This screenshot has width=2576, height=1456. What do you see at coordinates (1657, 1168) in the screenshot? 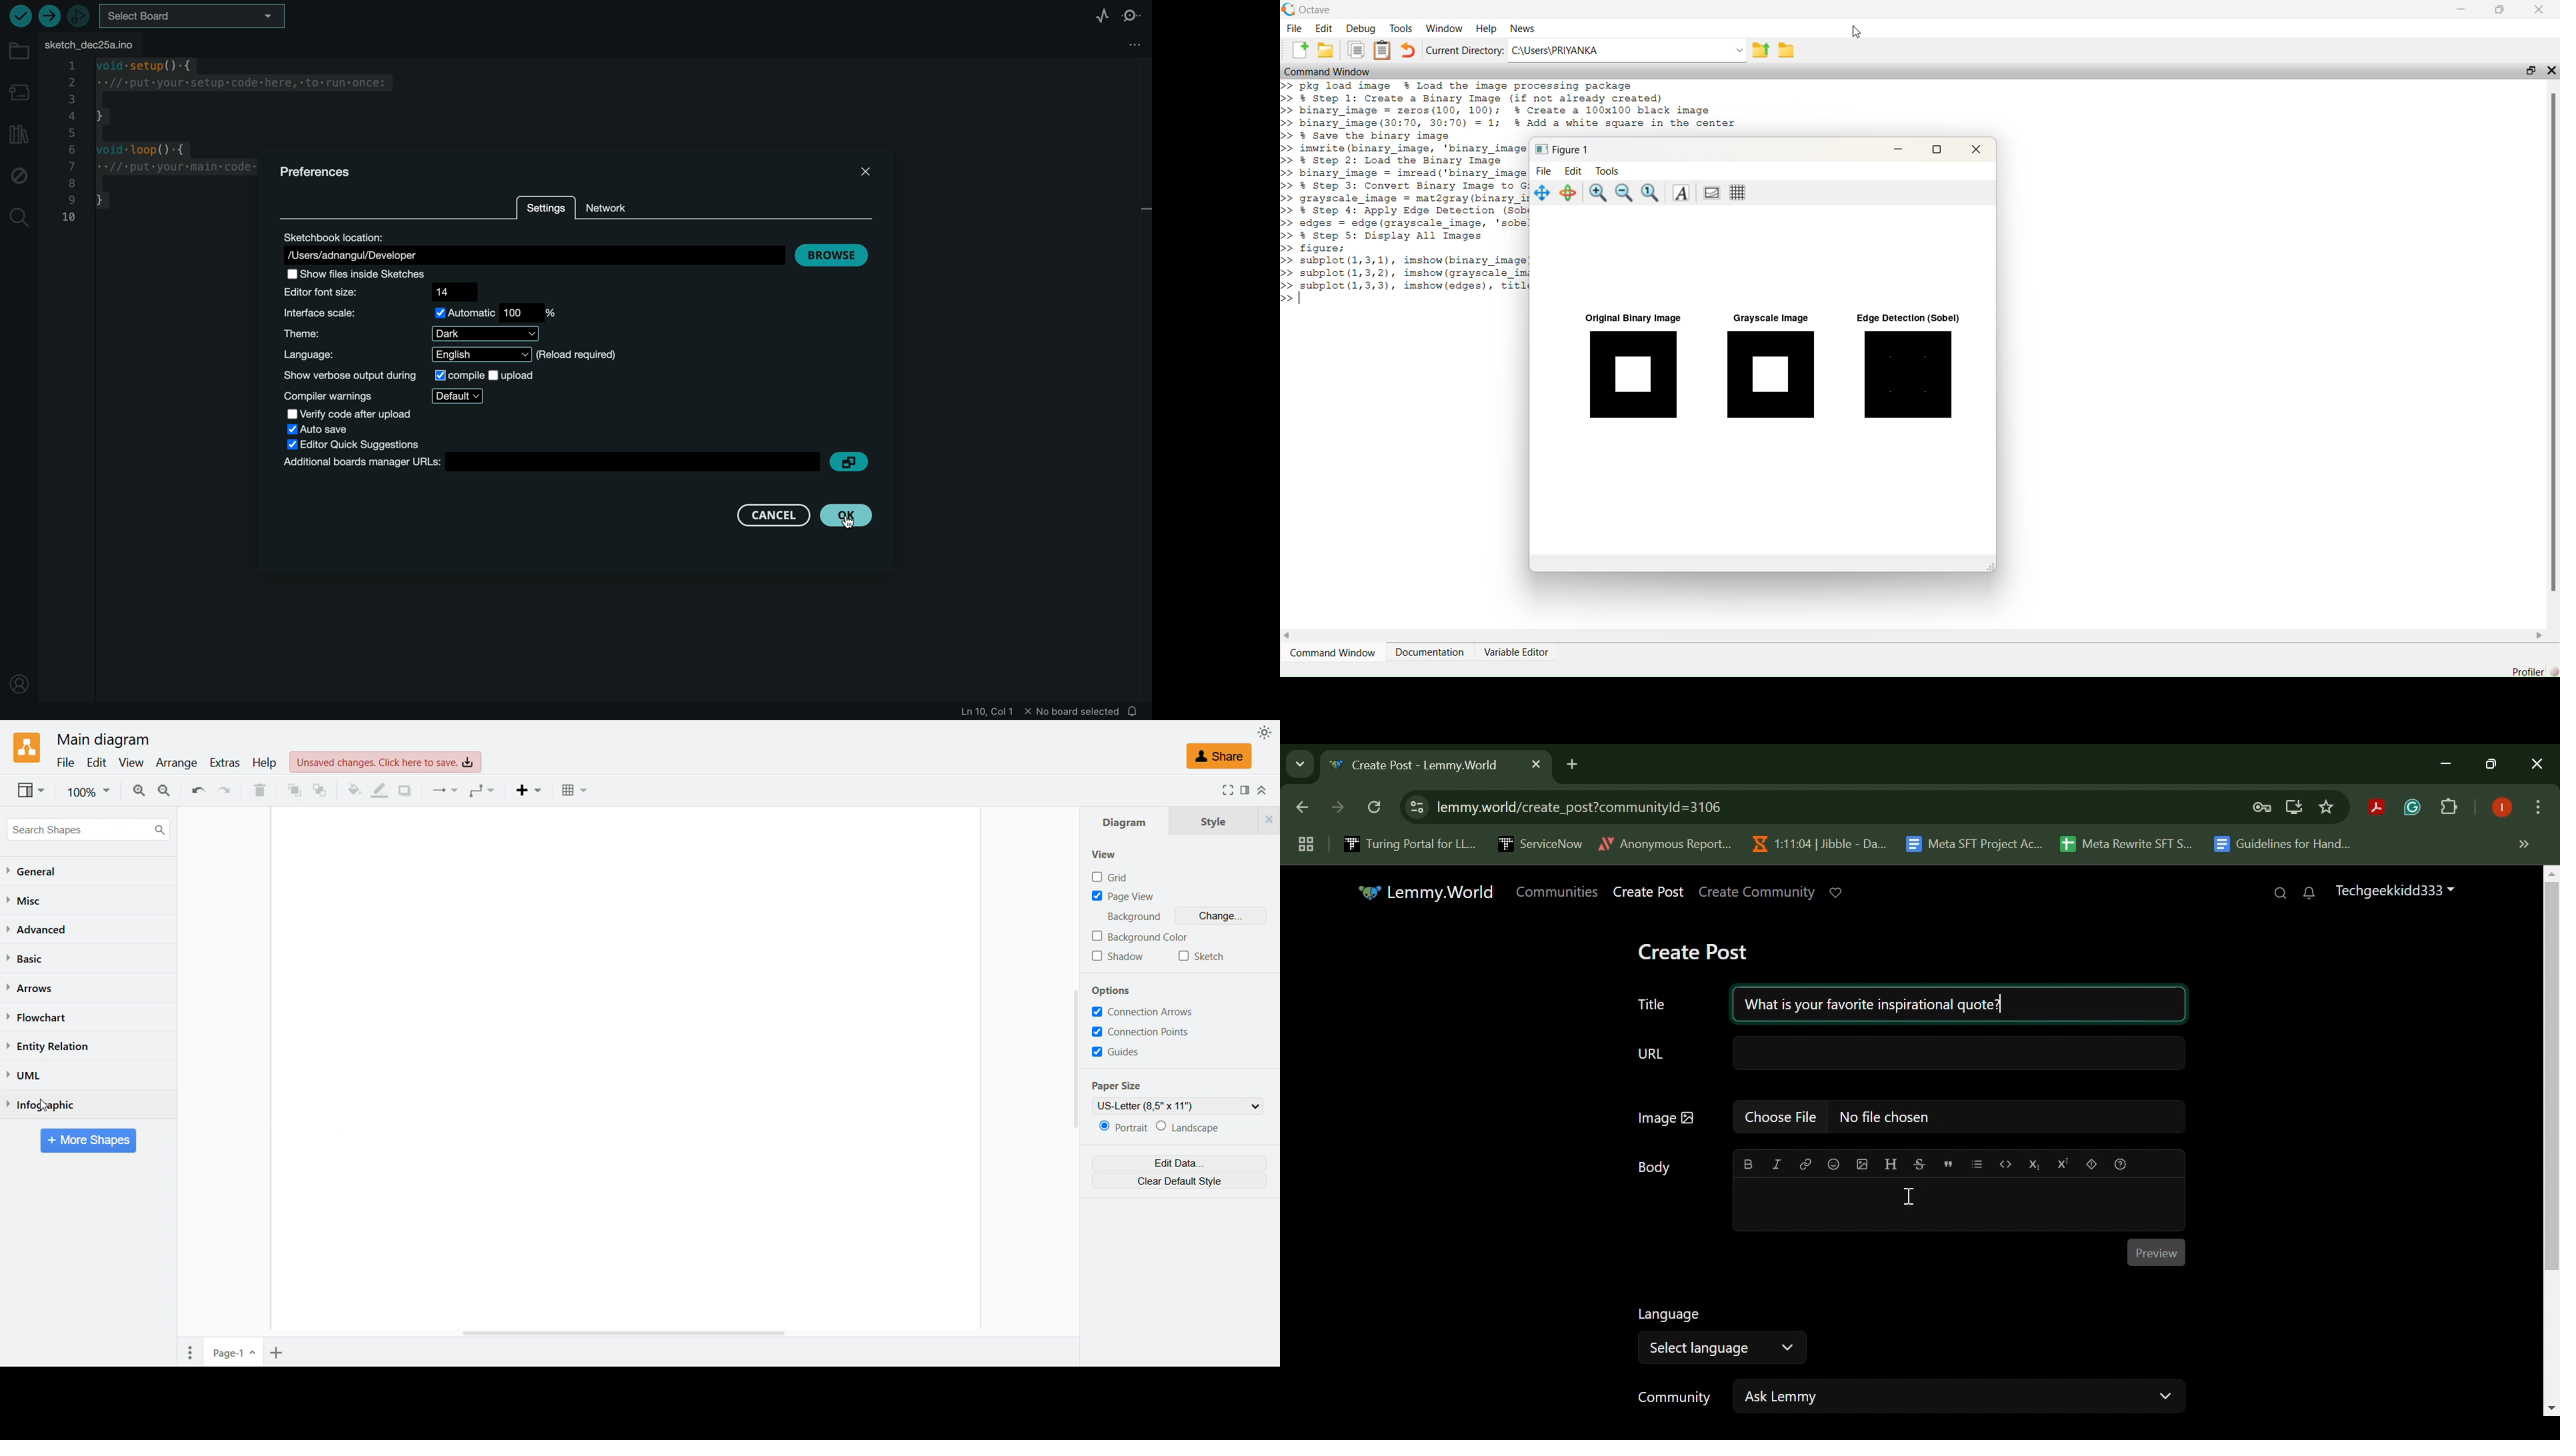
I see `Body` at bounding box center [1657, 1168].